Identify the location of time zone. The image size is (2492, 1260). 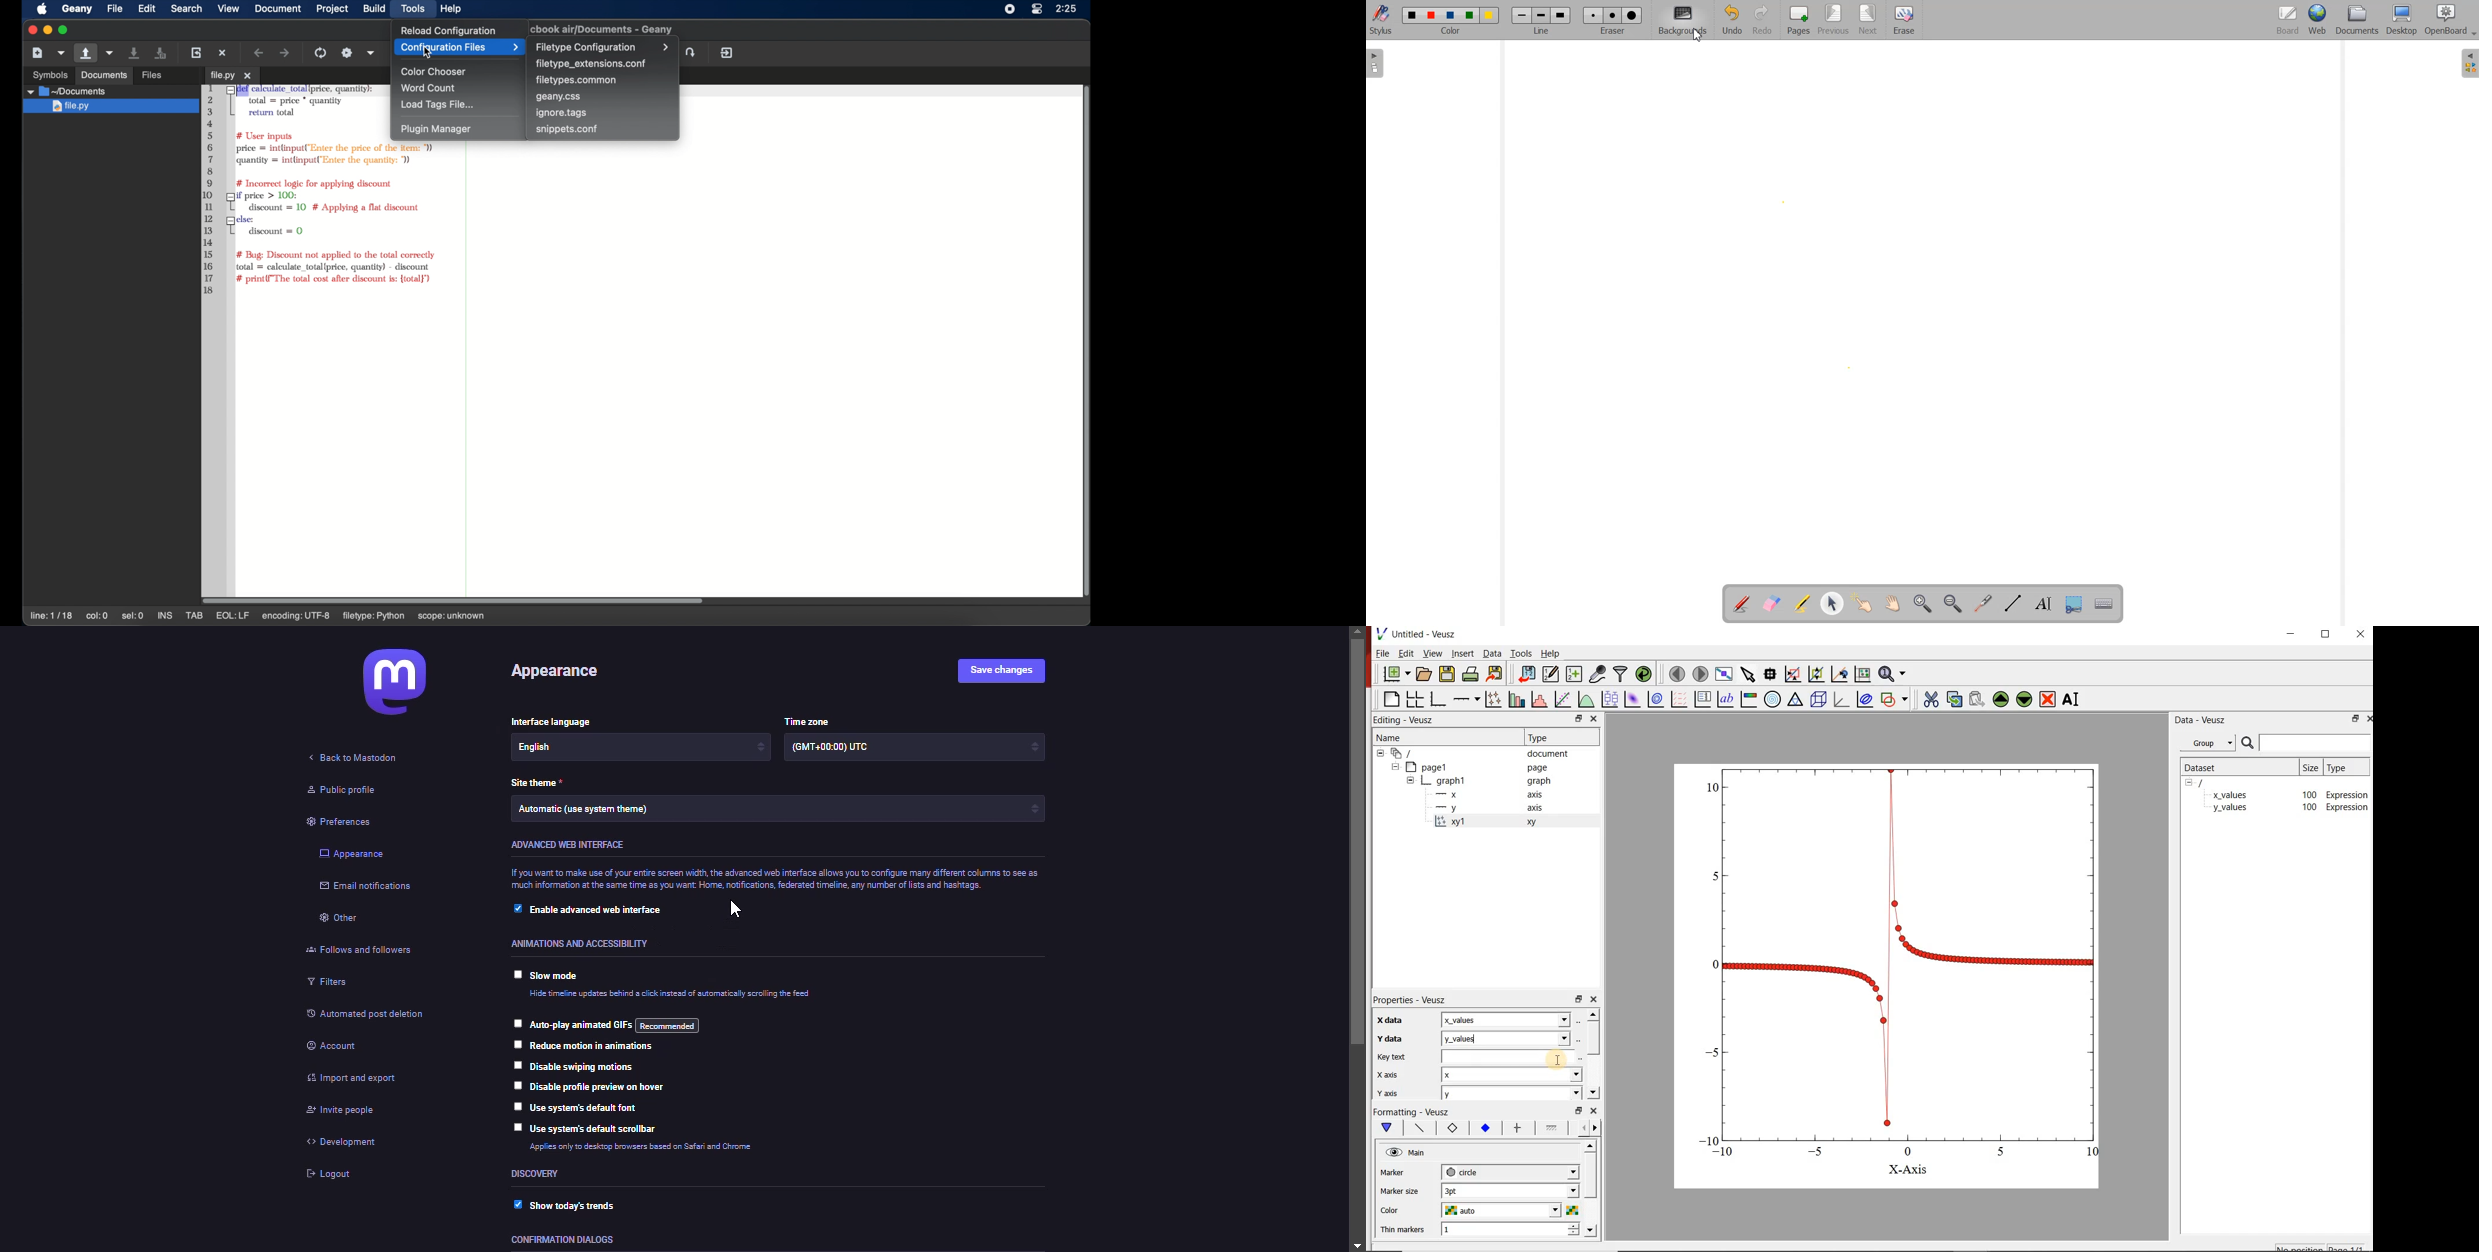
(804, 722).